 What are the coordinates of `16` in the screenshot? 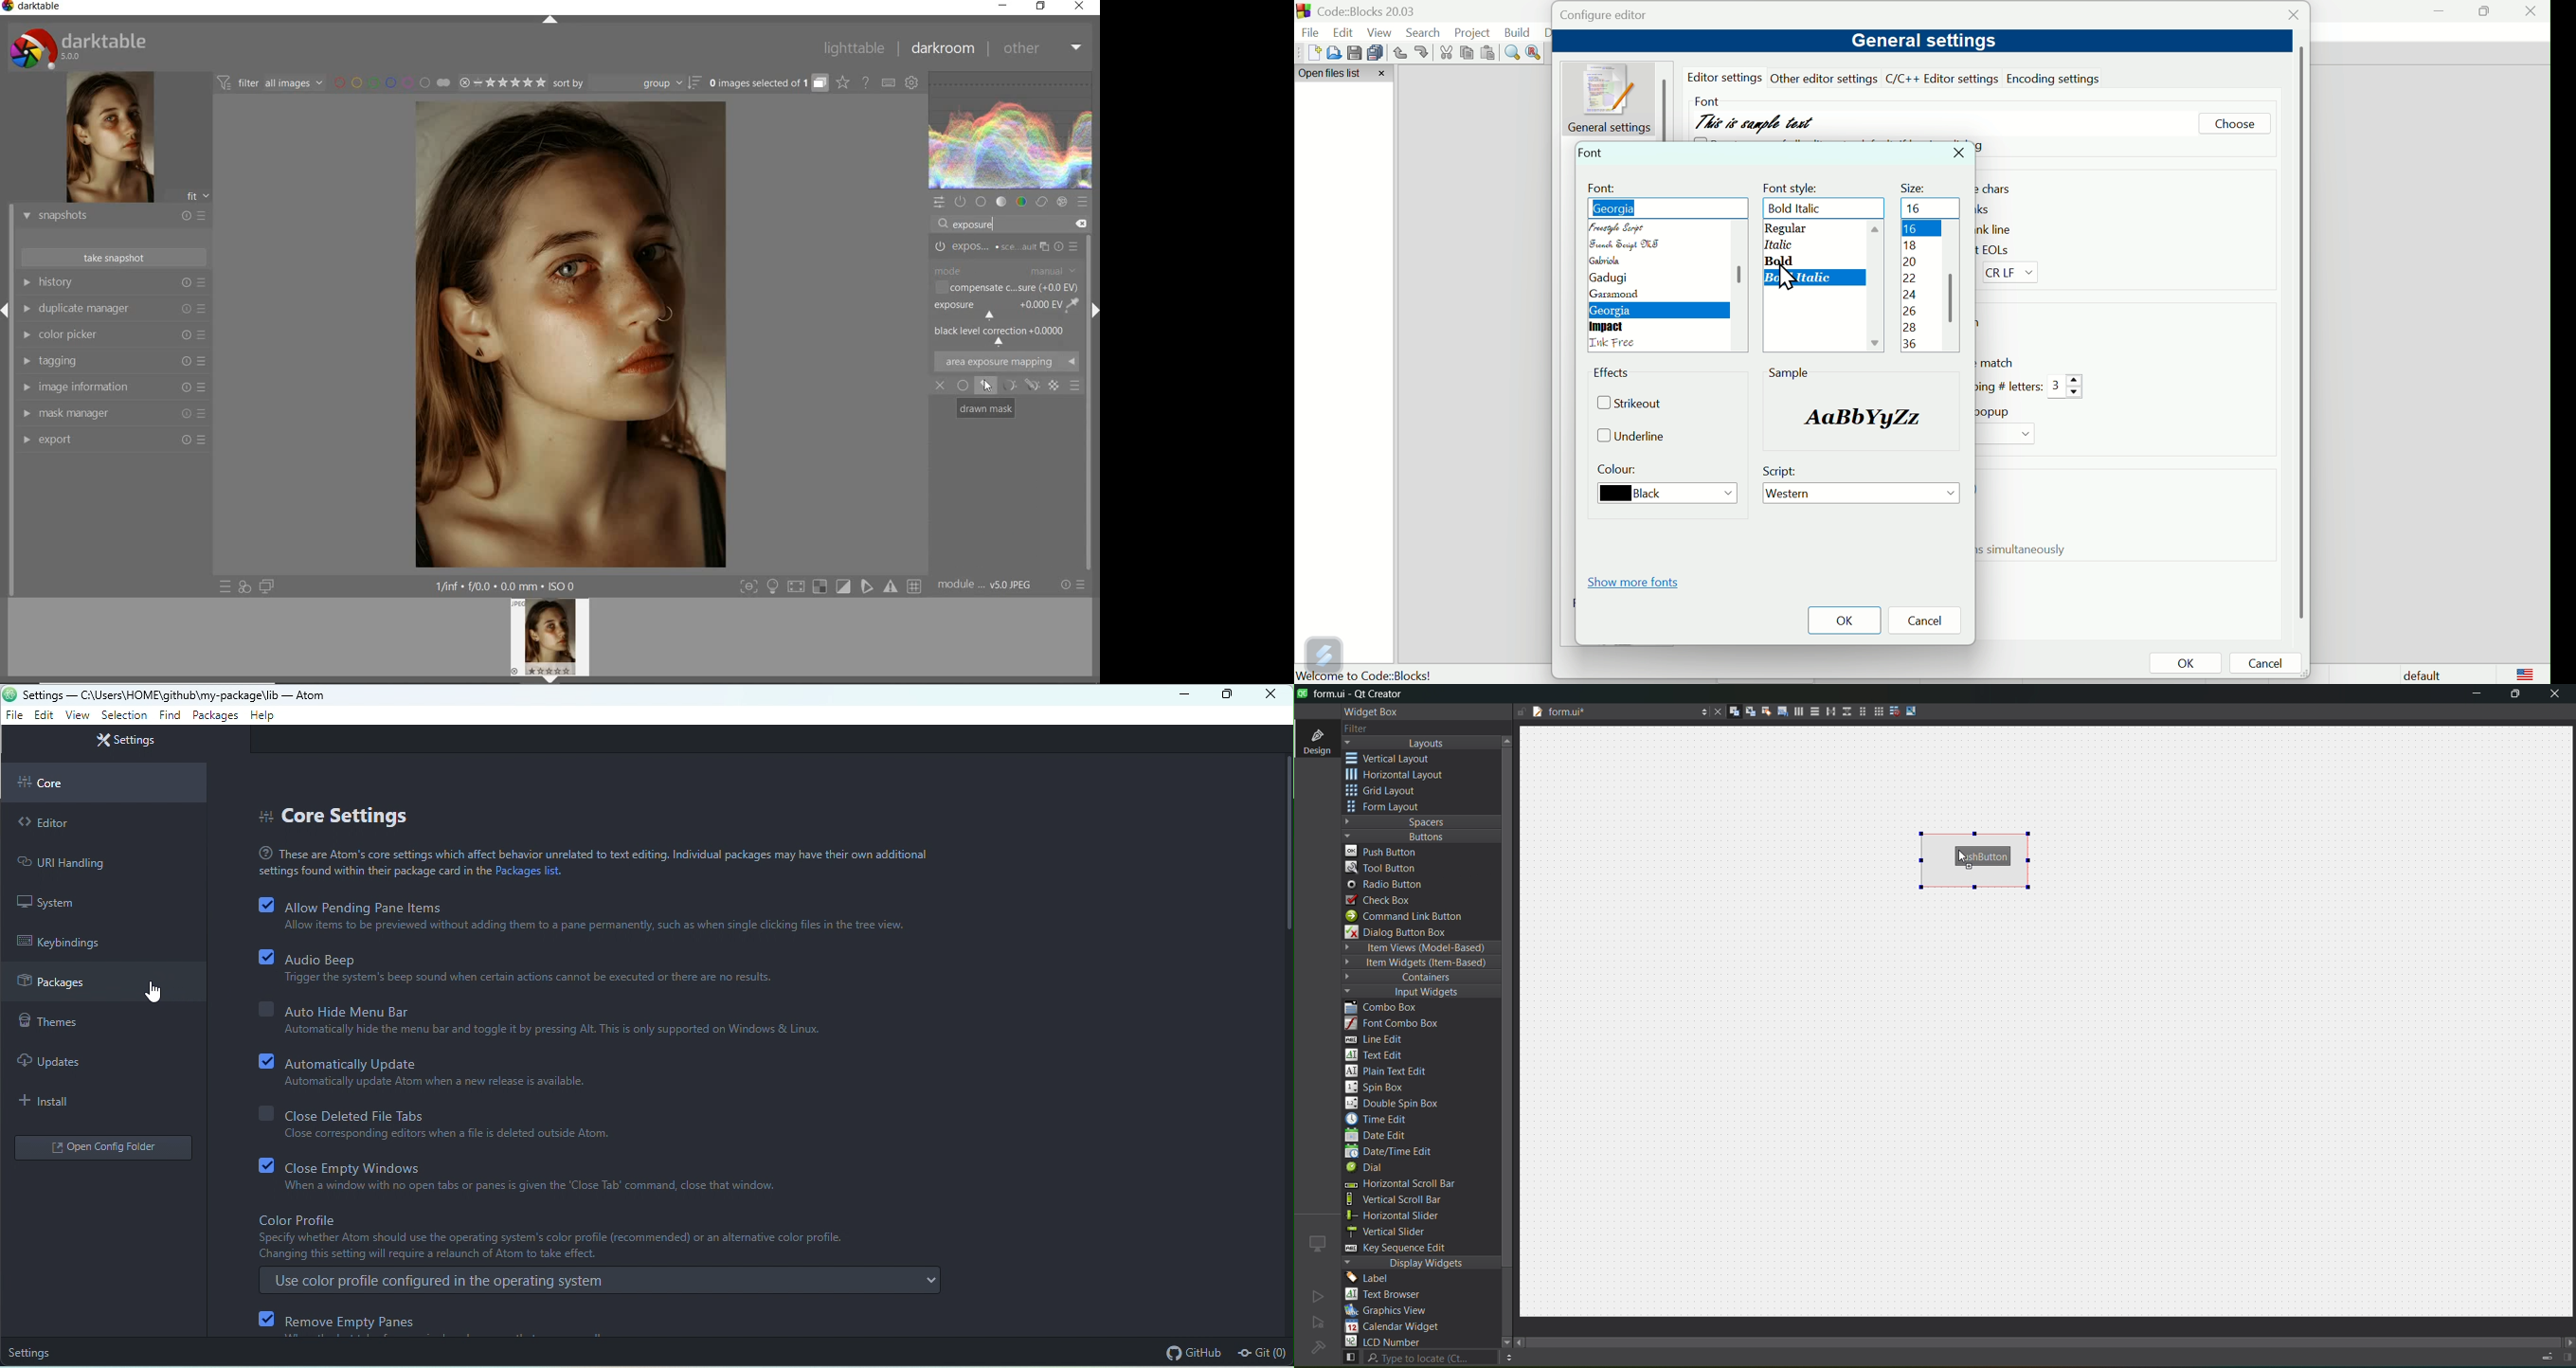 It's located at (1918, 207).